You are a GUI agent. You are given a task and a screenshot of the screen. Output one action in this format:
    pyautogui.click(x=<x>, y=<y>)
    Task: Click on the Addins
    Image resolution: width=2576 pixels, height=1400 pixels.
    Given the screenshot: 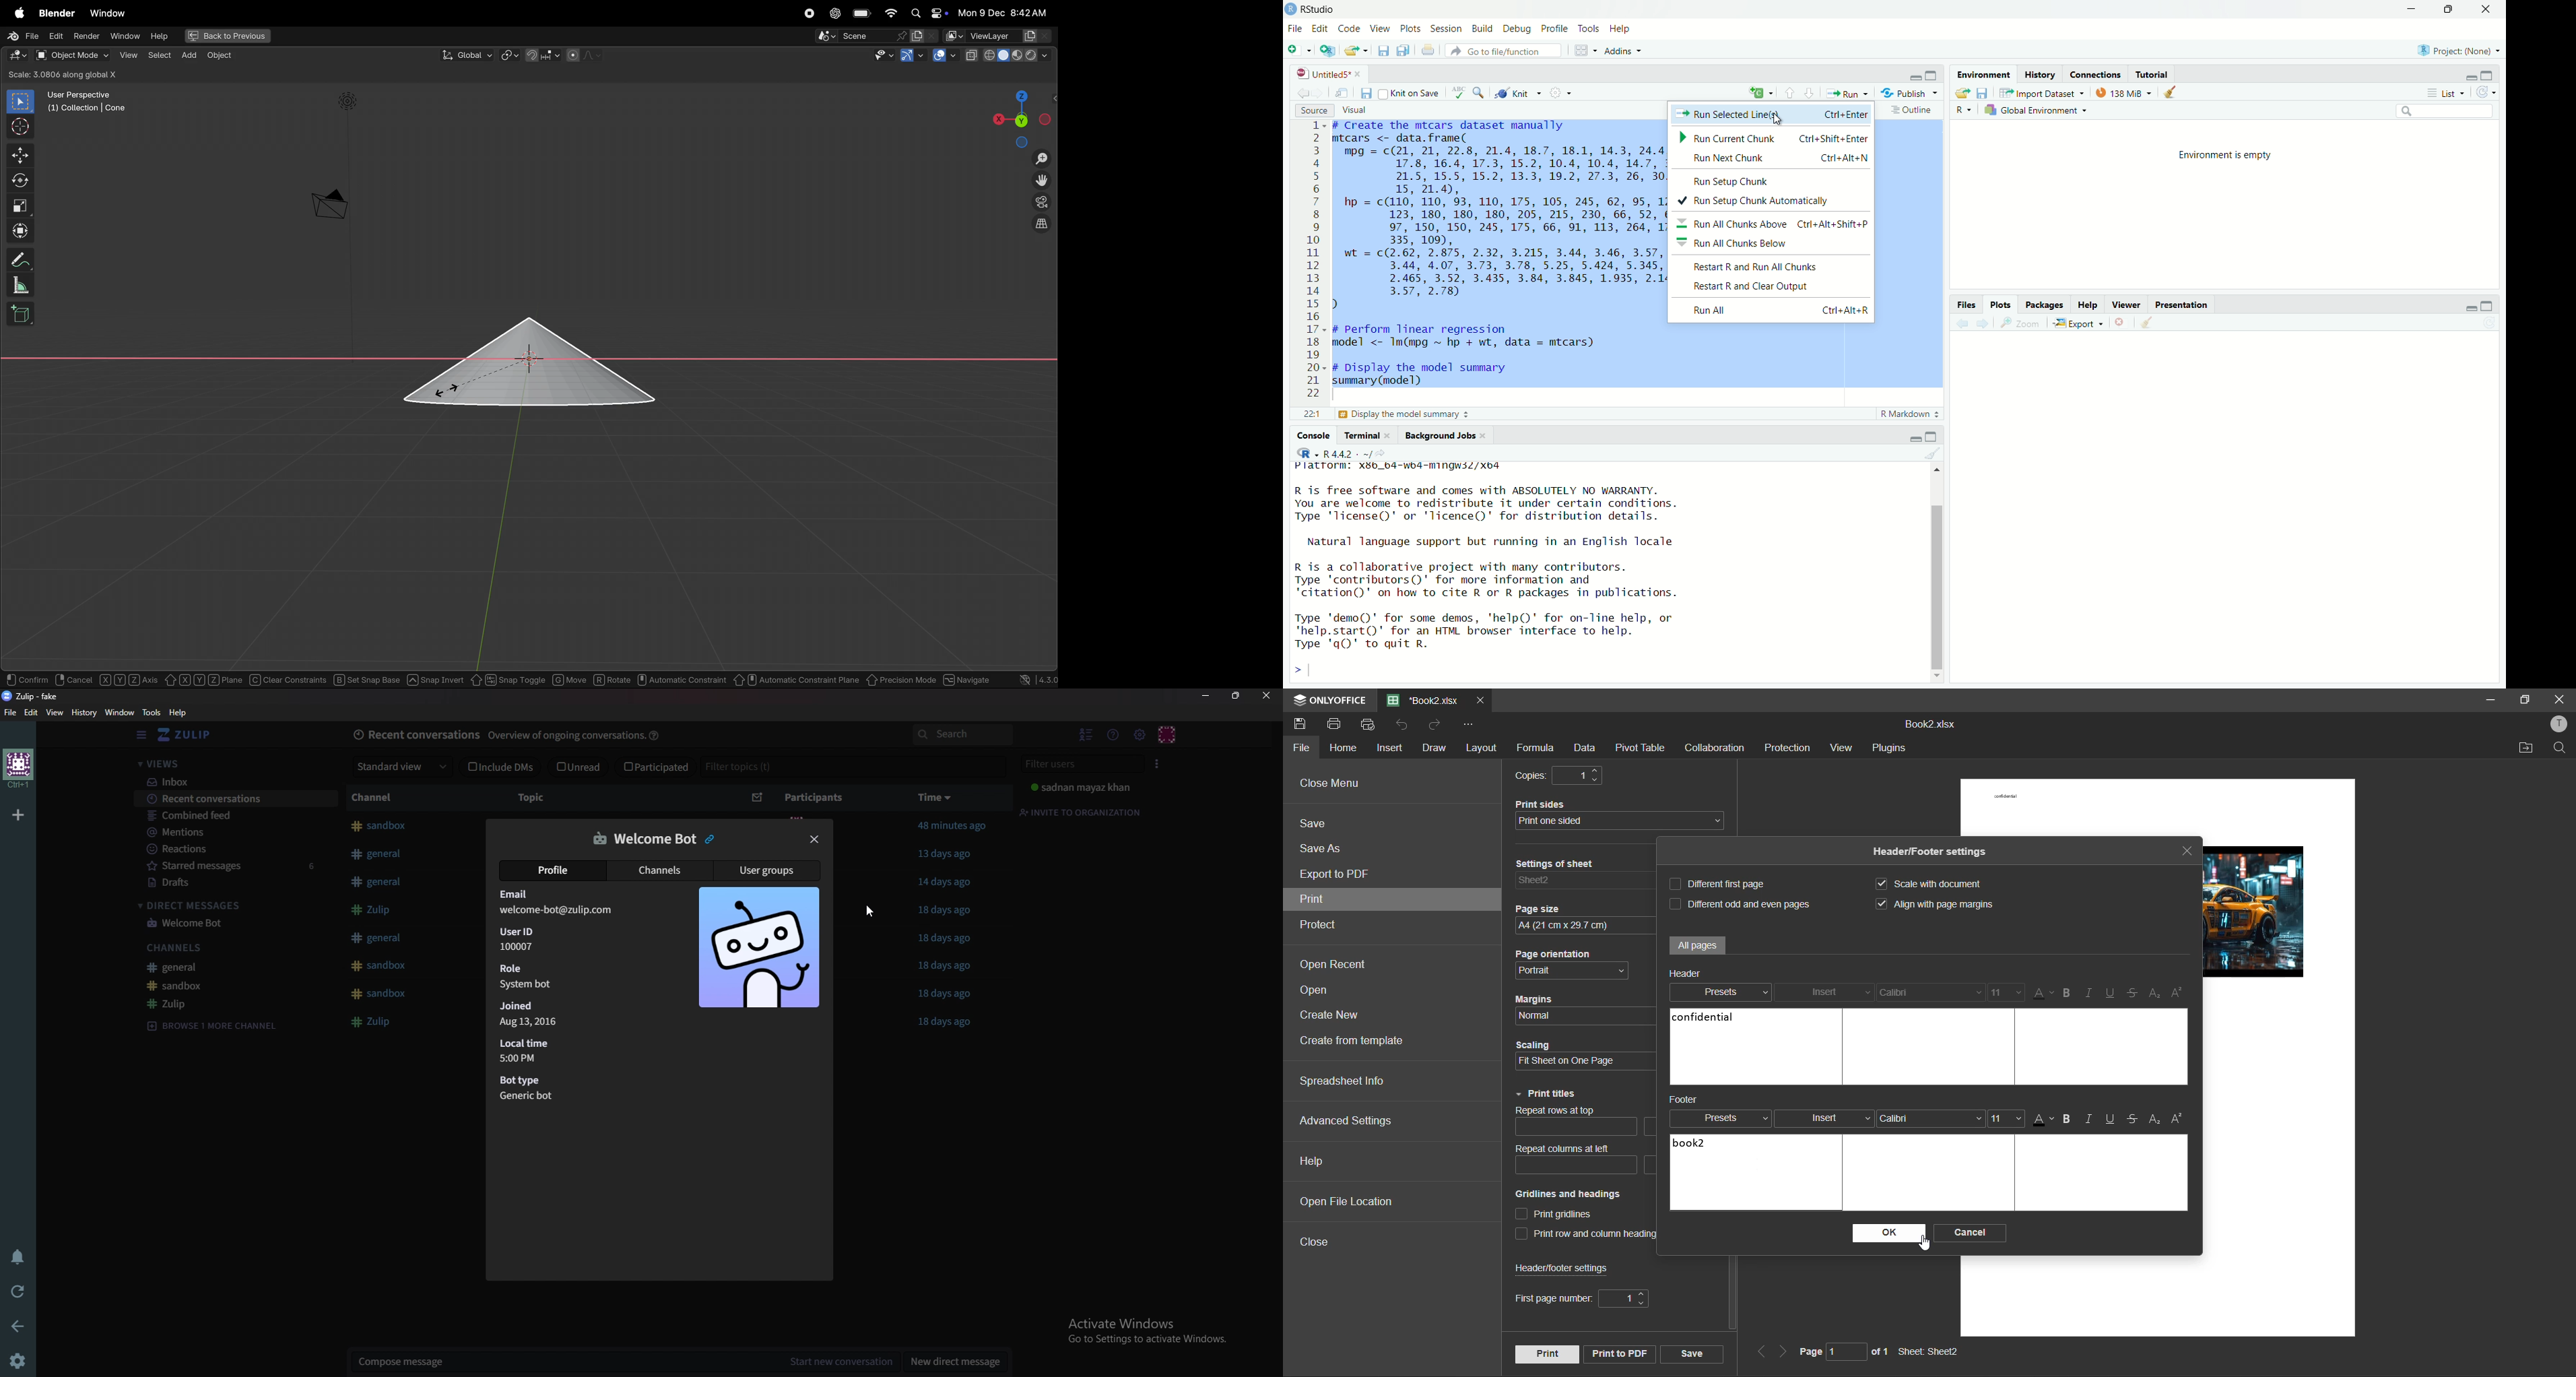 What is the action you would take?
    pyautogui.click(x=1619, y=52)
    